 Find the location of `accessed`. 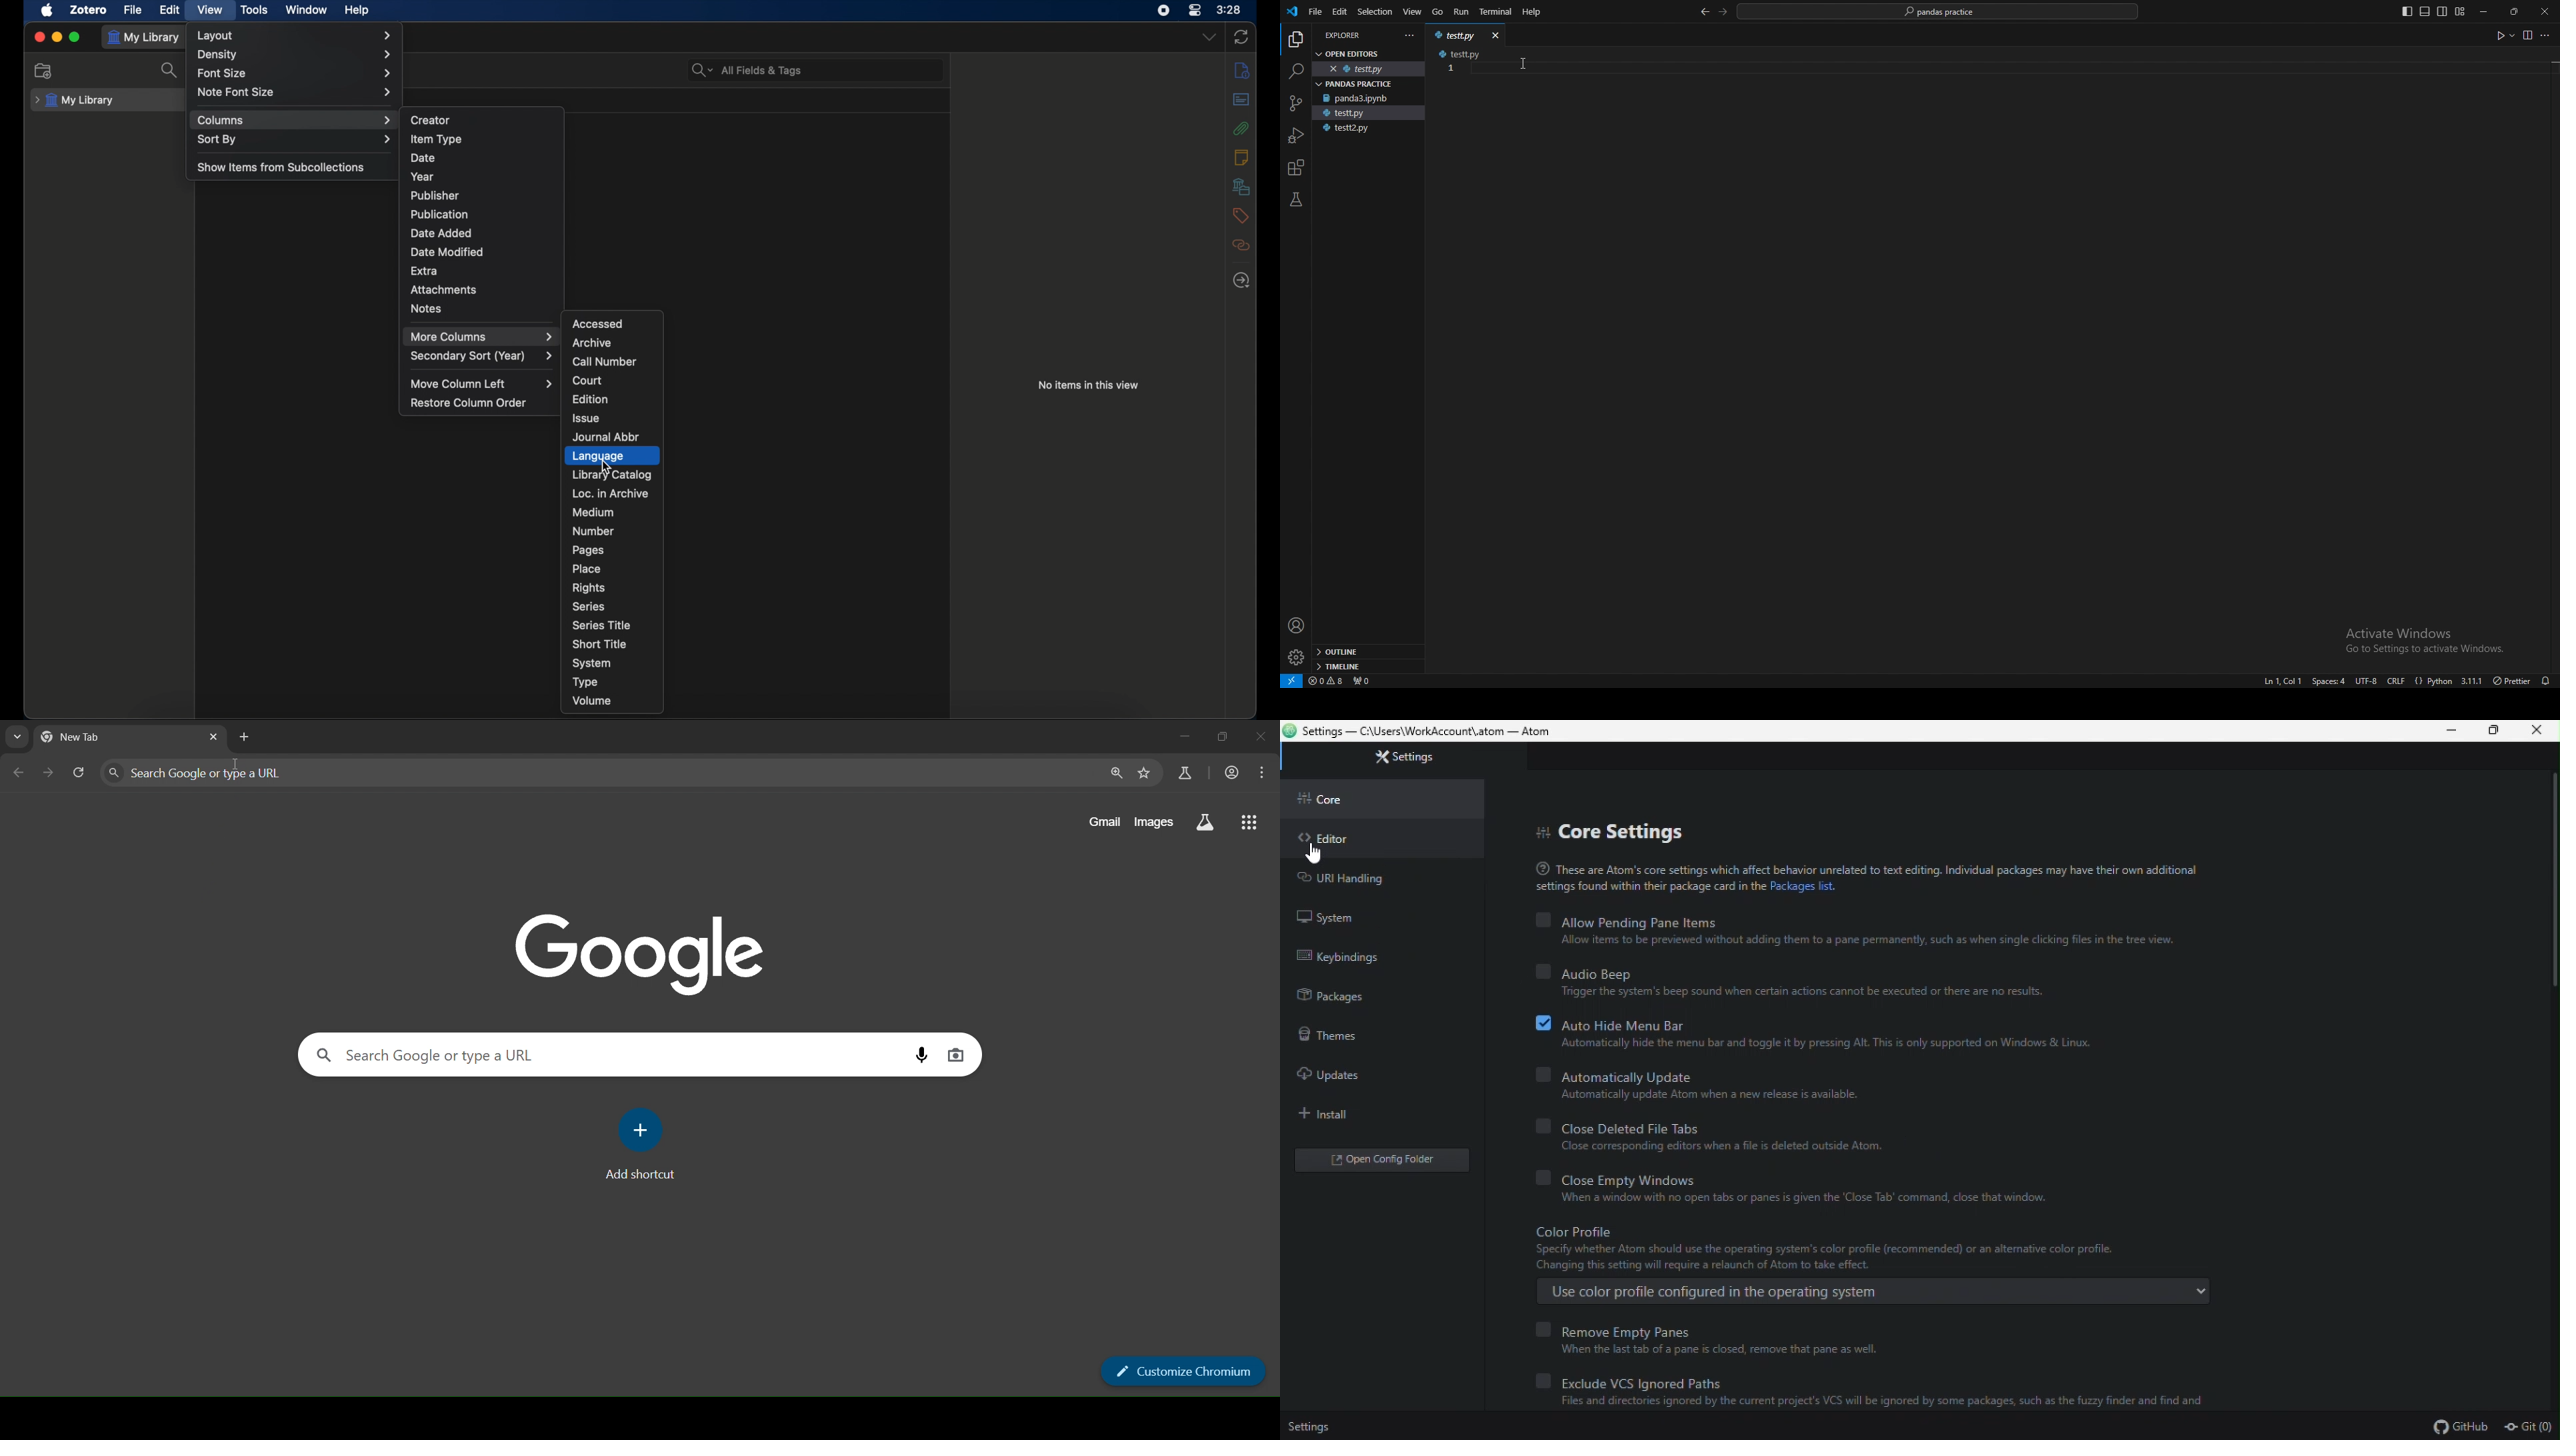

accessed is located at coordinates (599, 323).